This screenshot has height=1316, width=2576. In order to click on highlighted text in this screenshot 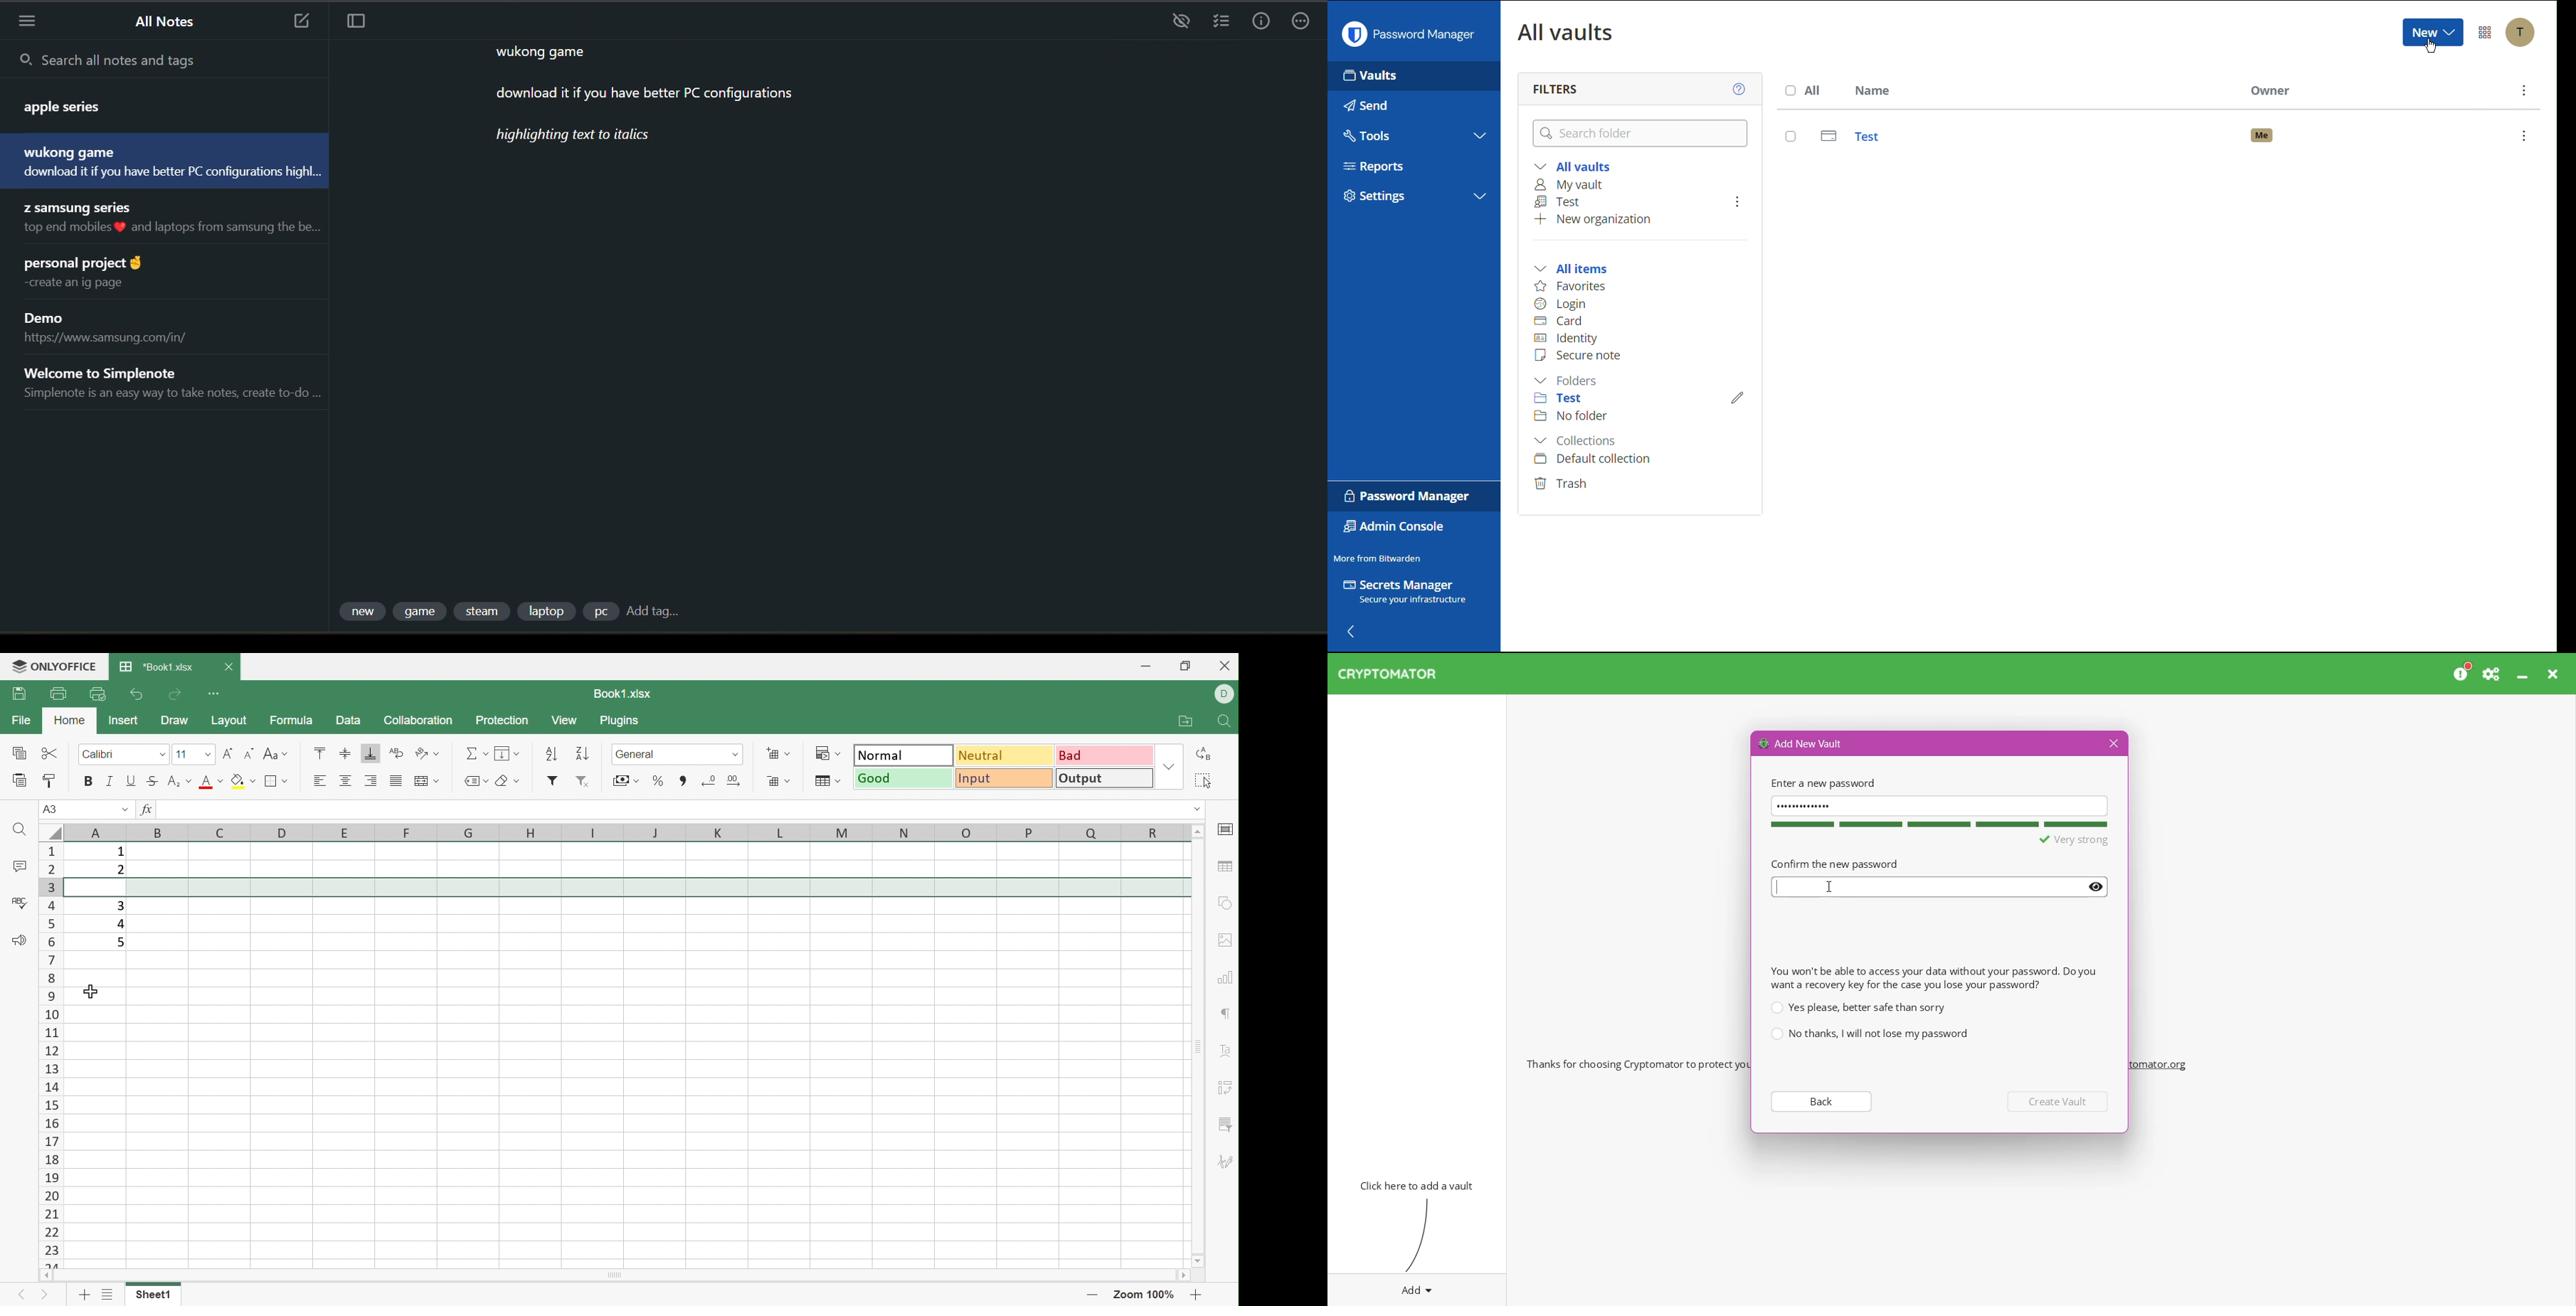, I will do `click(576, 138)`.